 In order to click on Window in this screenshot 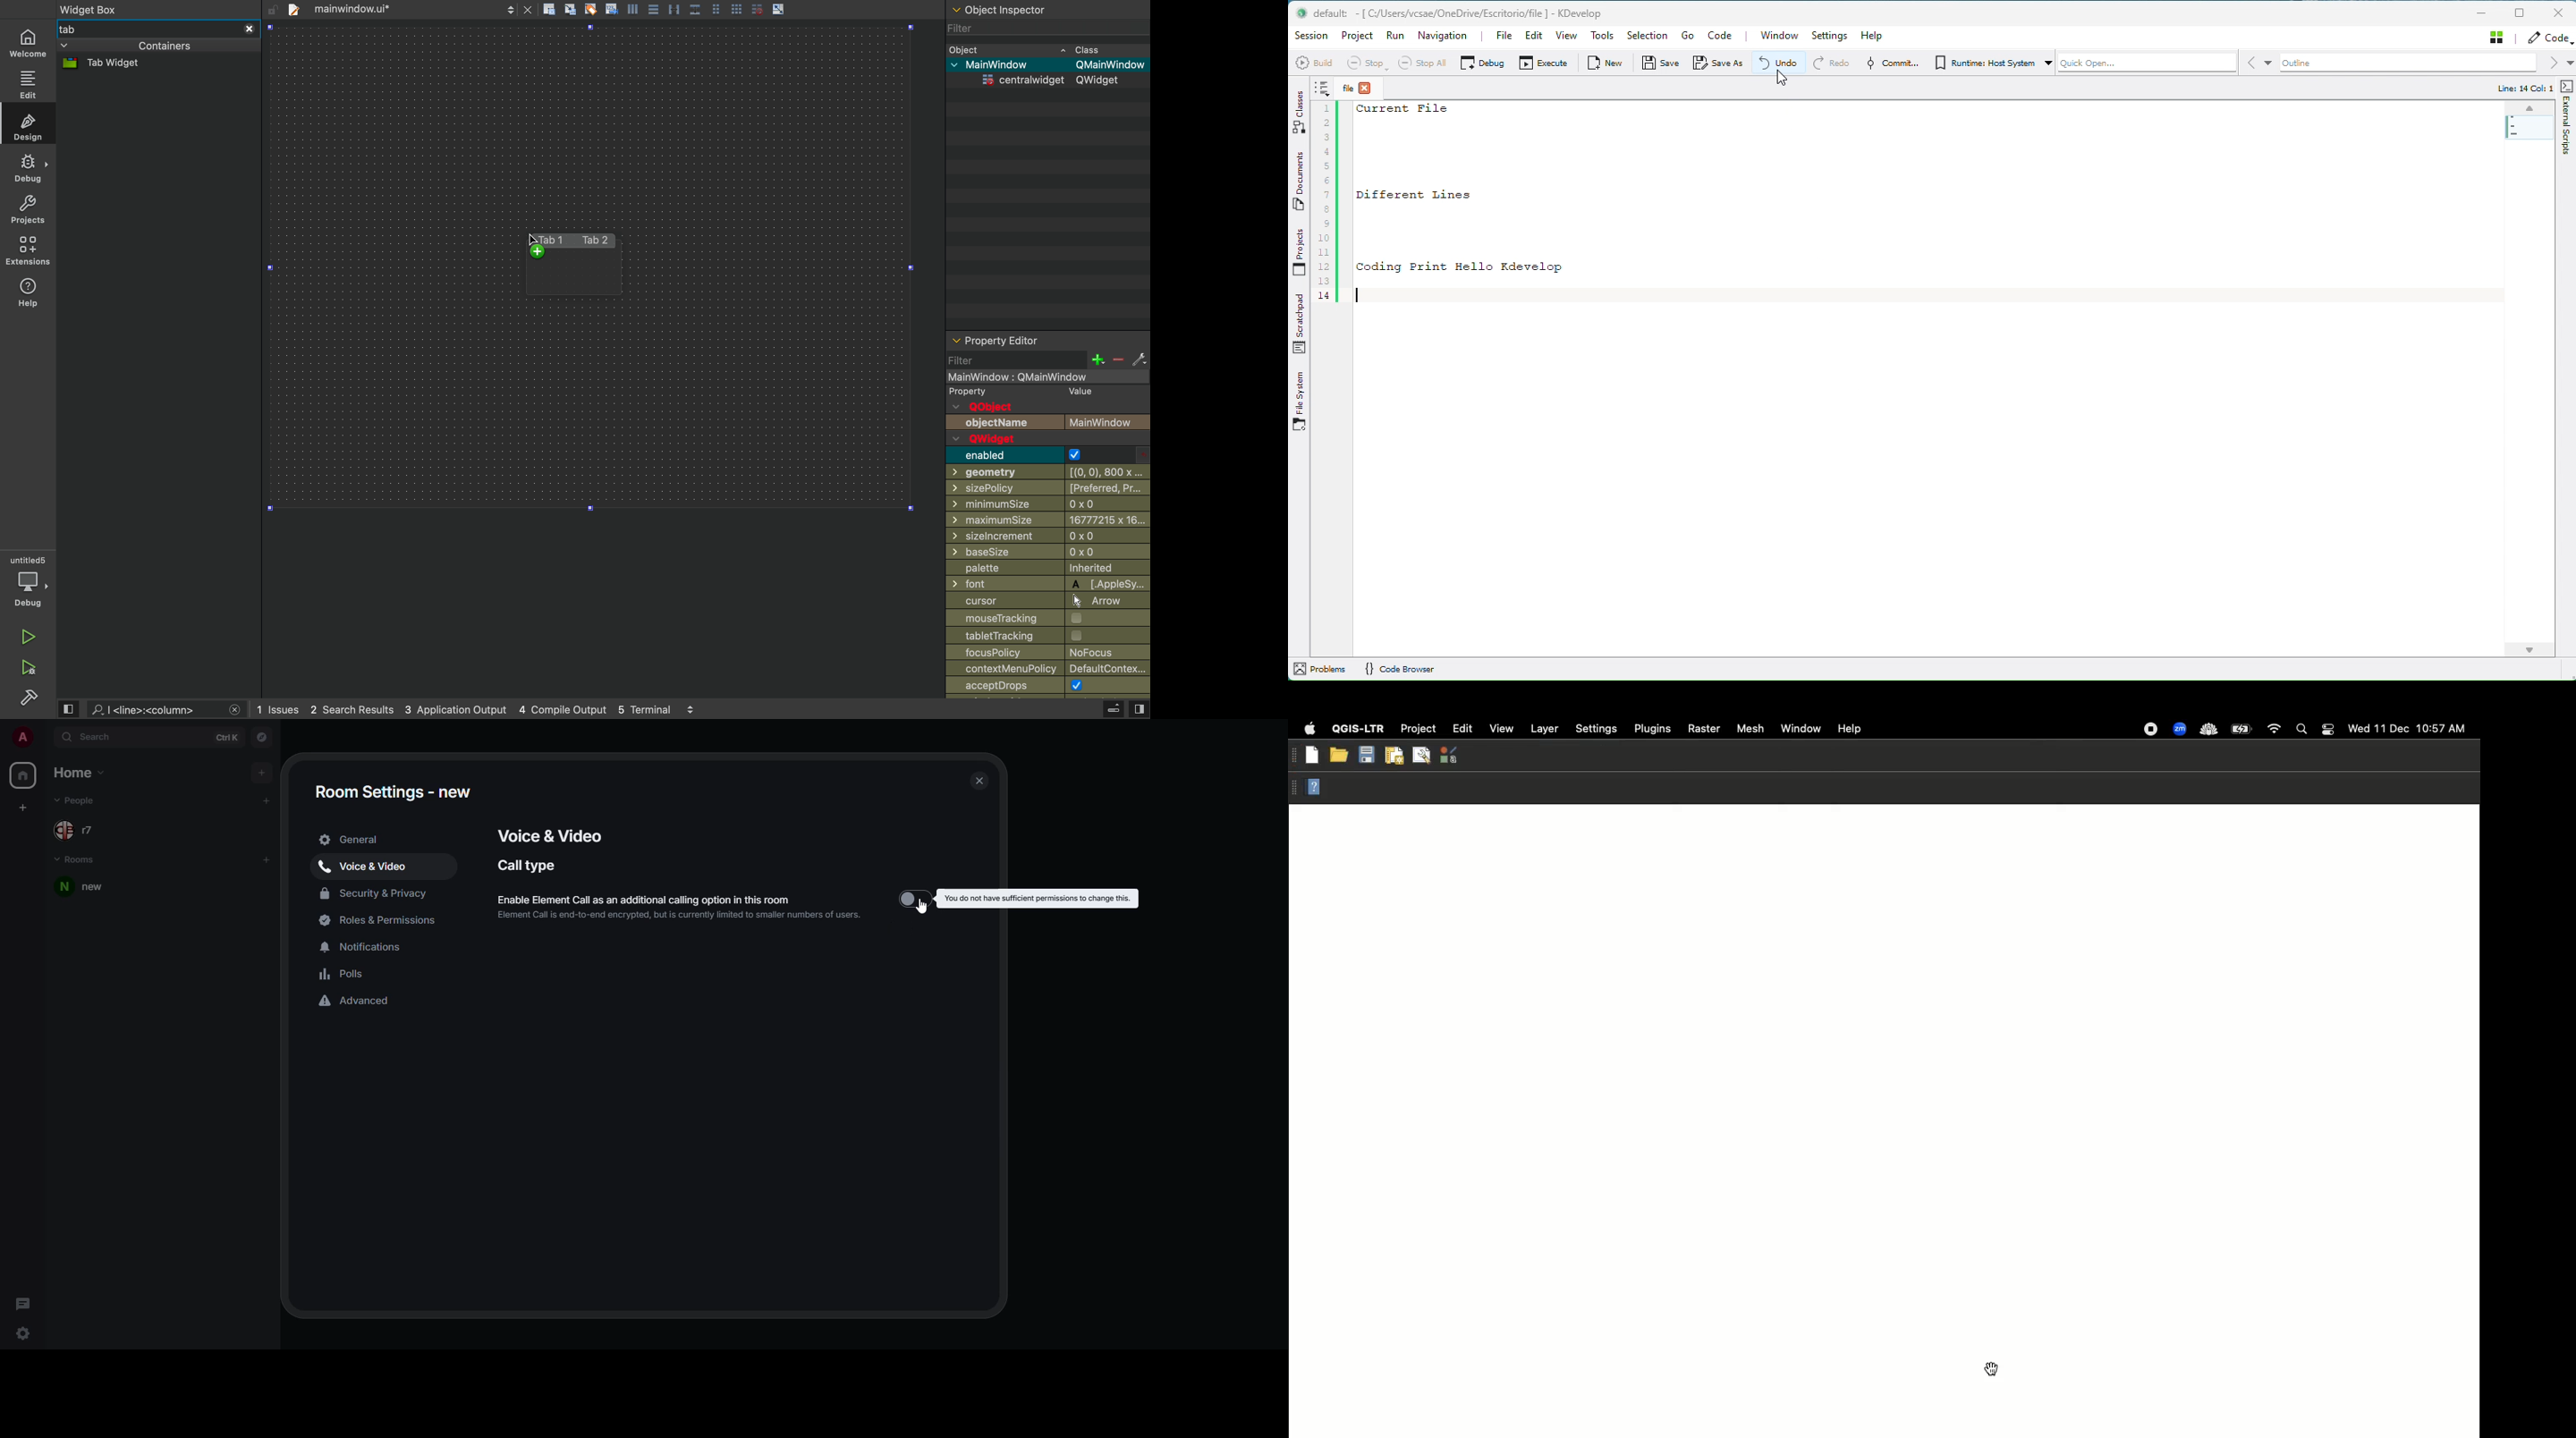, I will do `click(1775, 36)`.